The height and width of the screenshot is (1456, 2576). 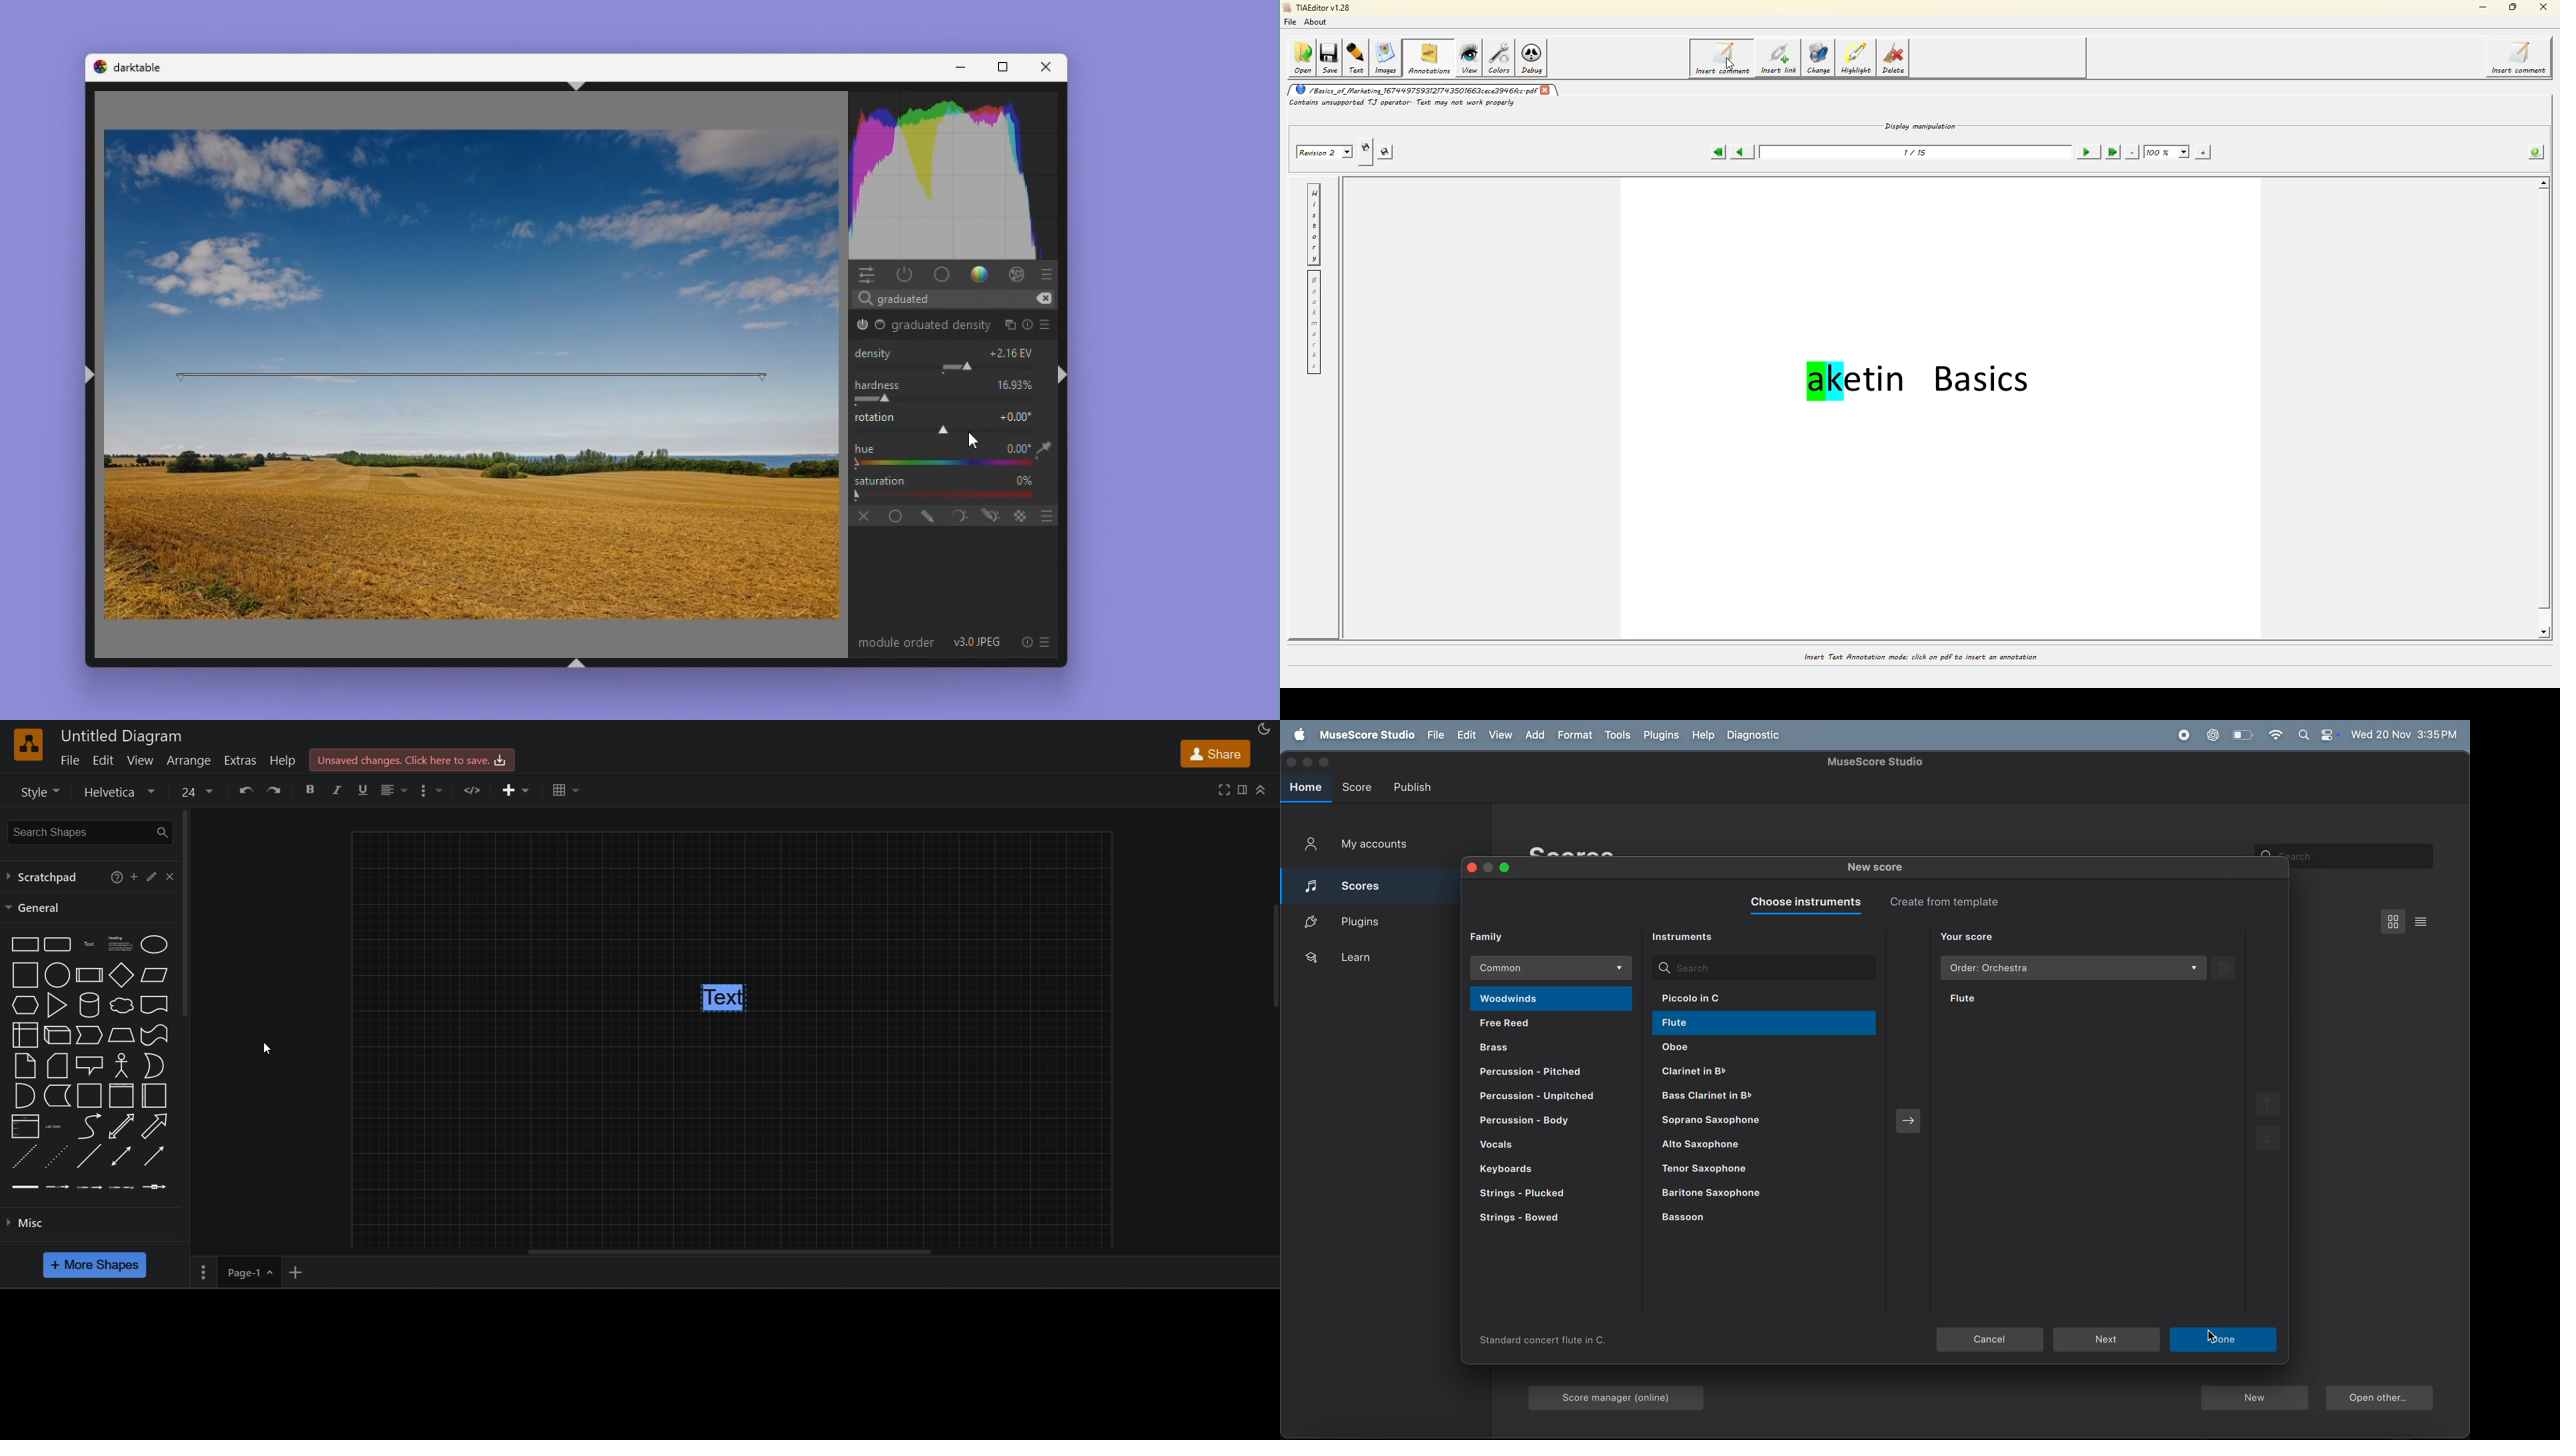 What do you see at coordinates (89, 1188) in the screenshot?
I see `Connector with 2 labels` at bounding box center [89, 1188].